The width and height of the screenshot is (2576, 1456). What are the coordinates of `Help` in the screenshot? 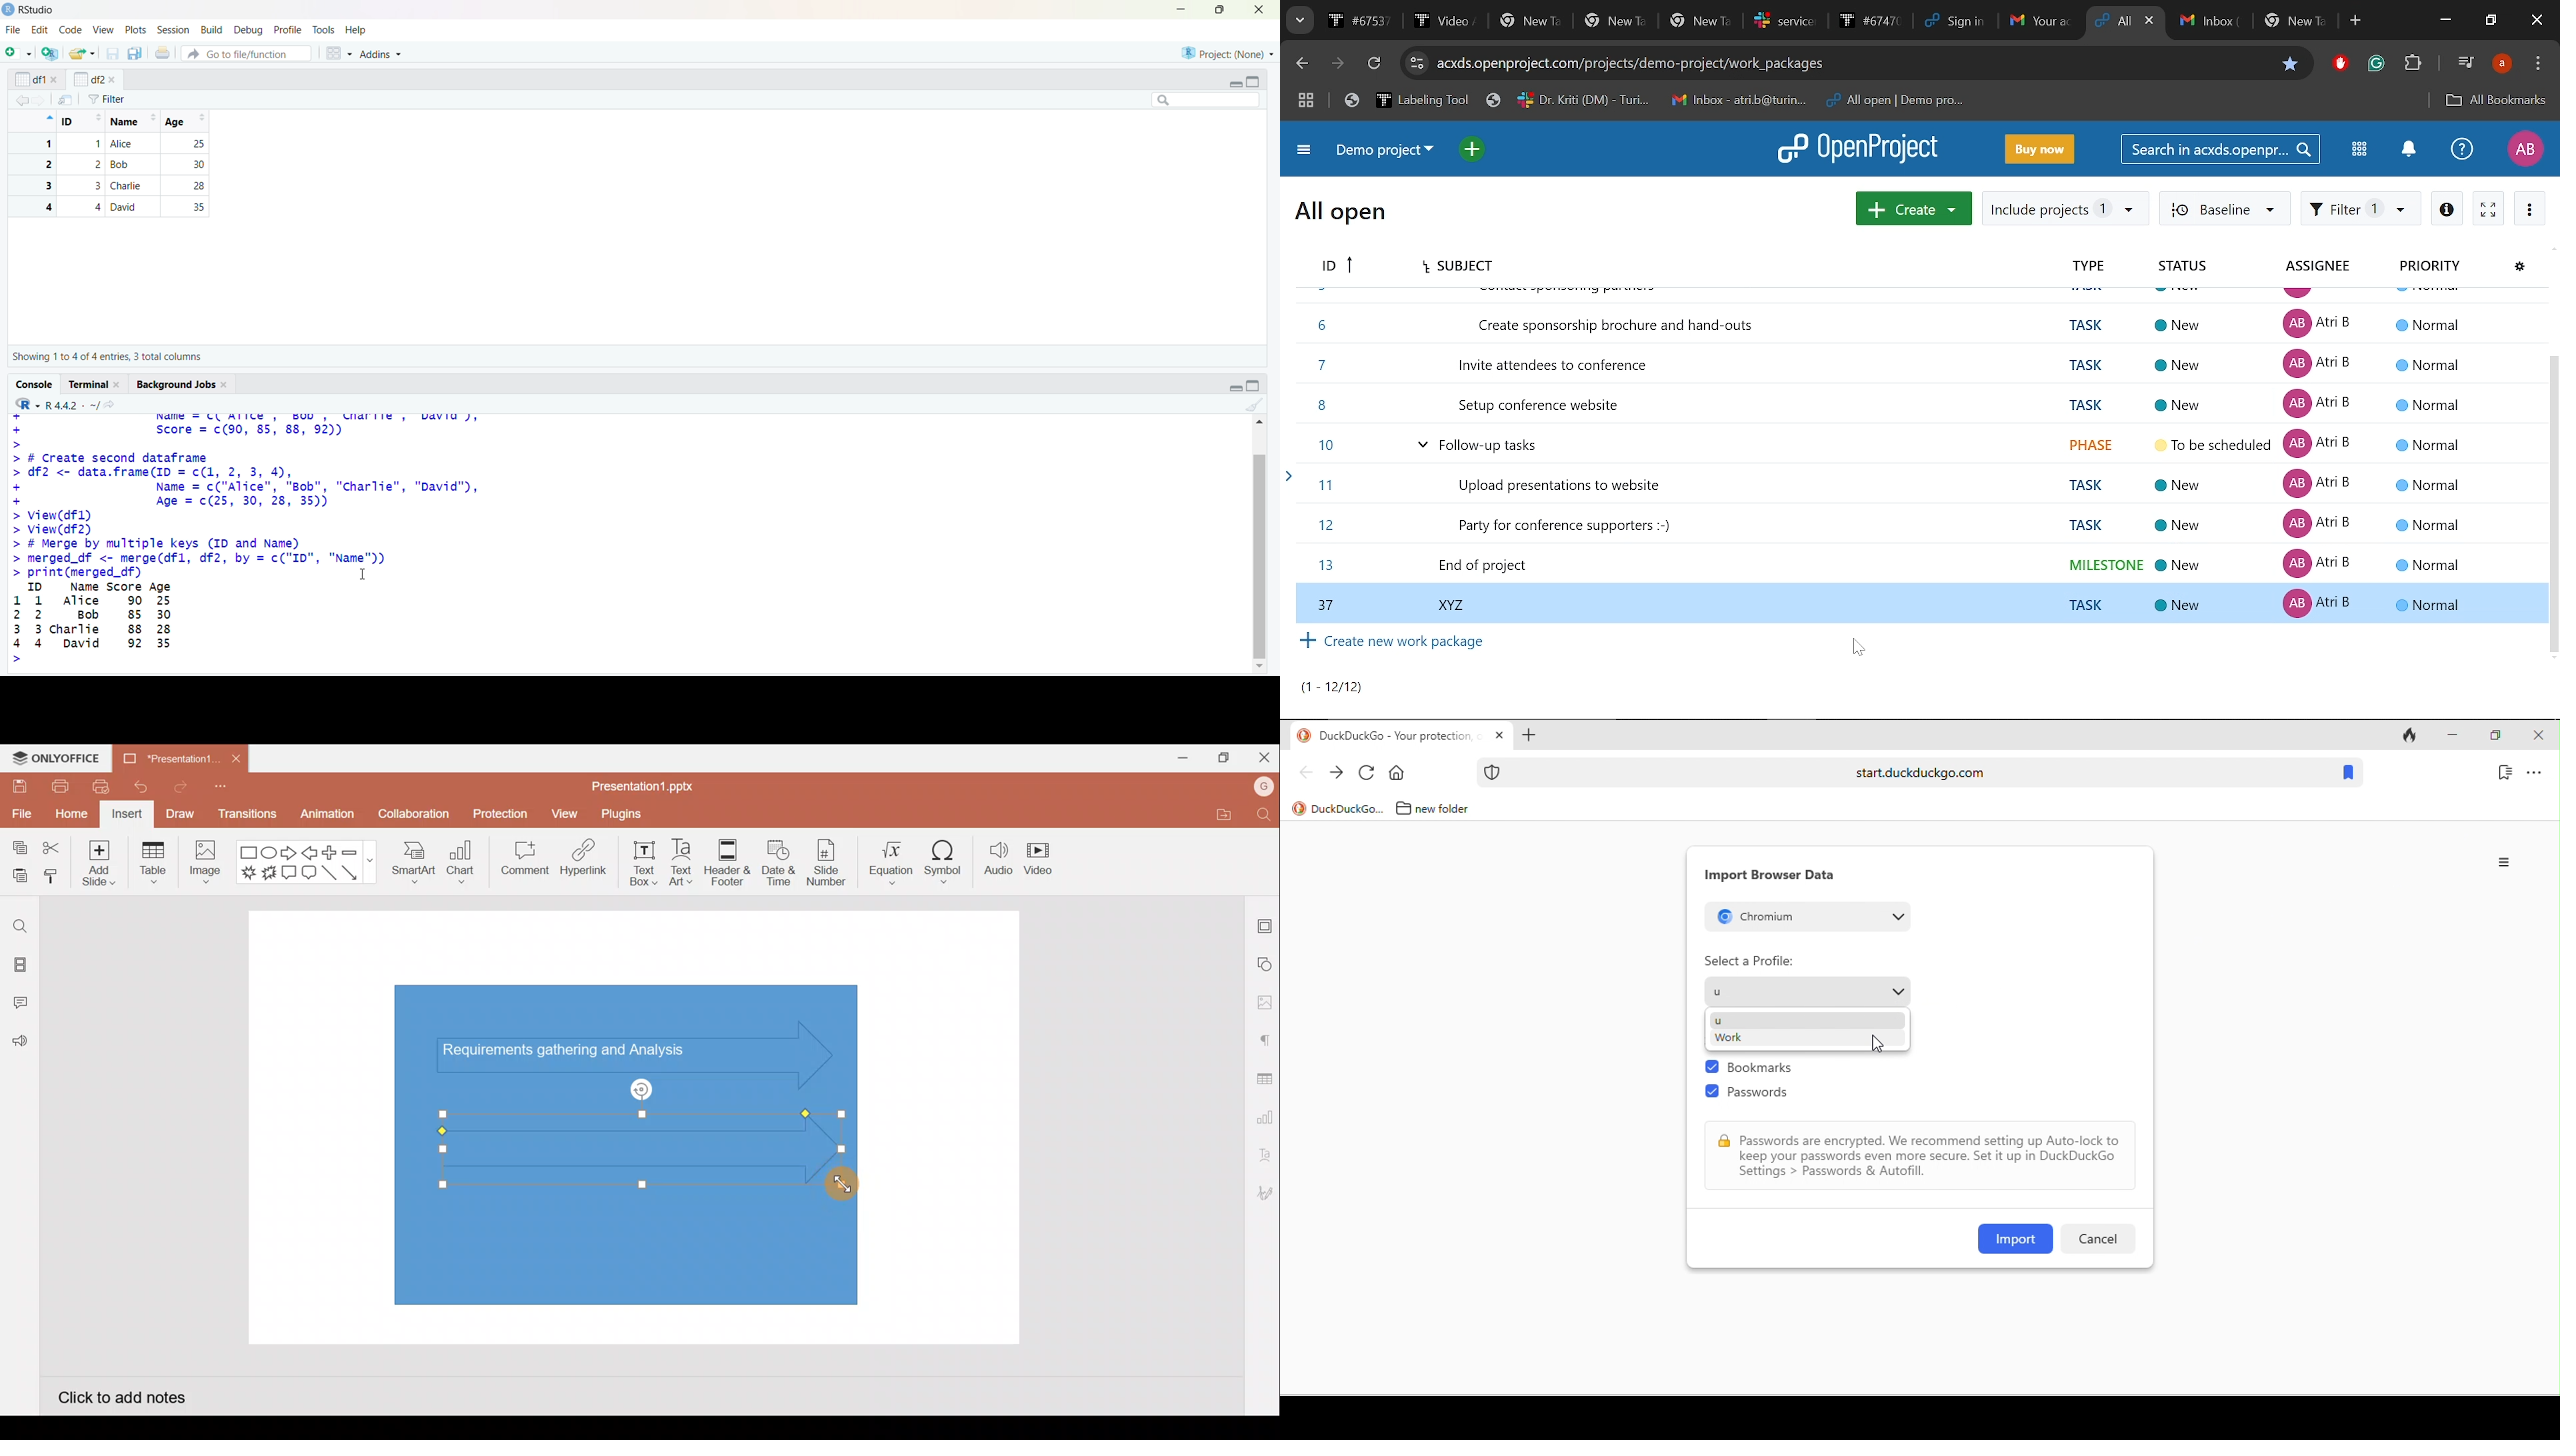 It's located at (355, 29).